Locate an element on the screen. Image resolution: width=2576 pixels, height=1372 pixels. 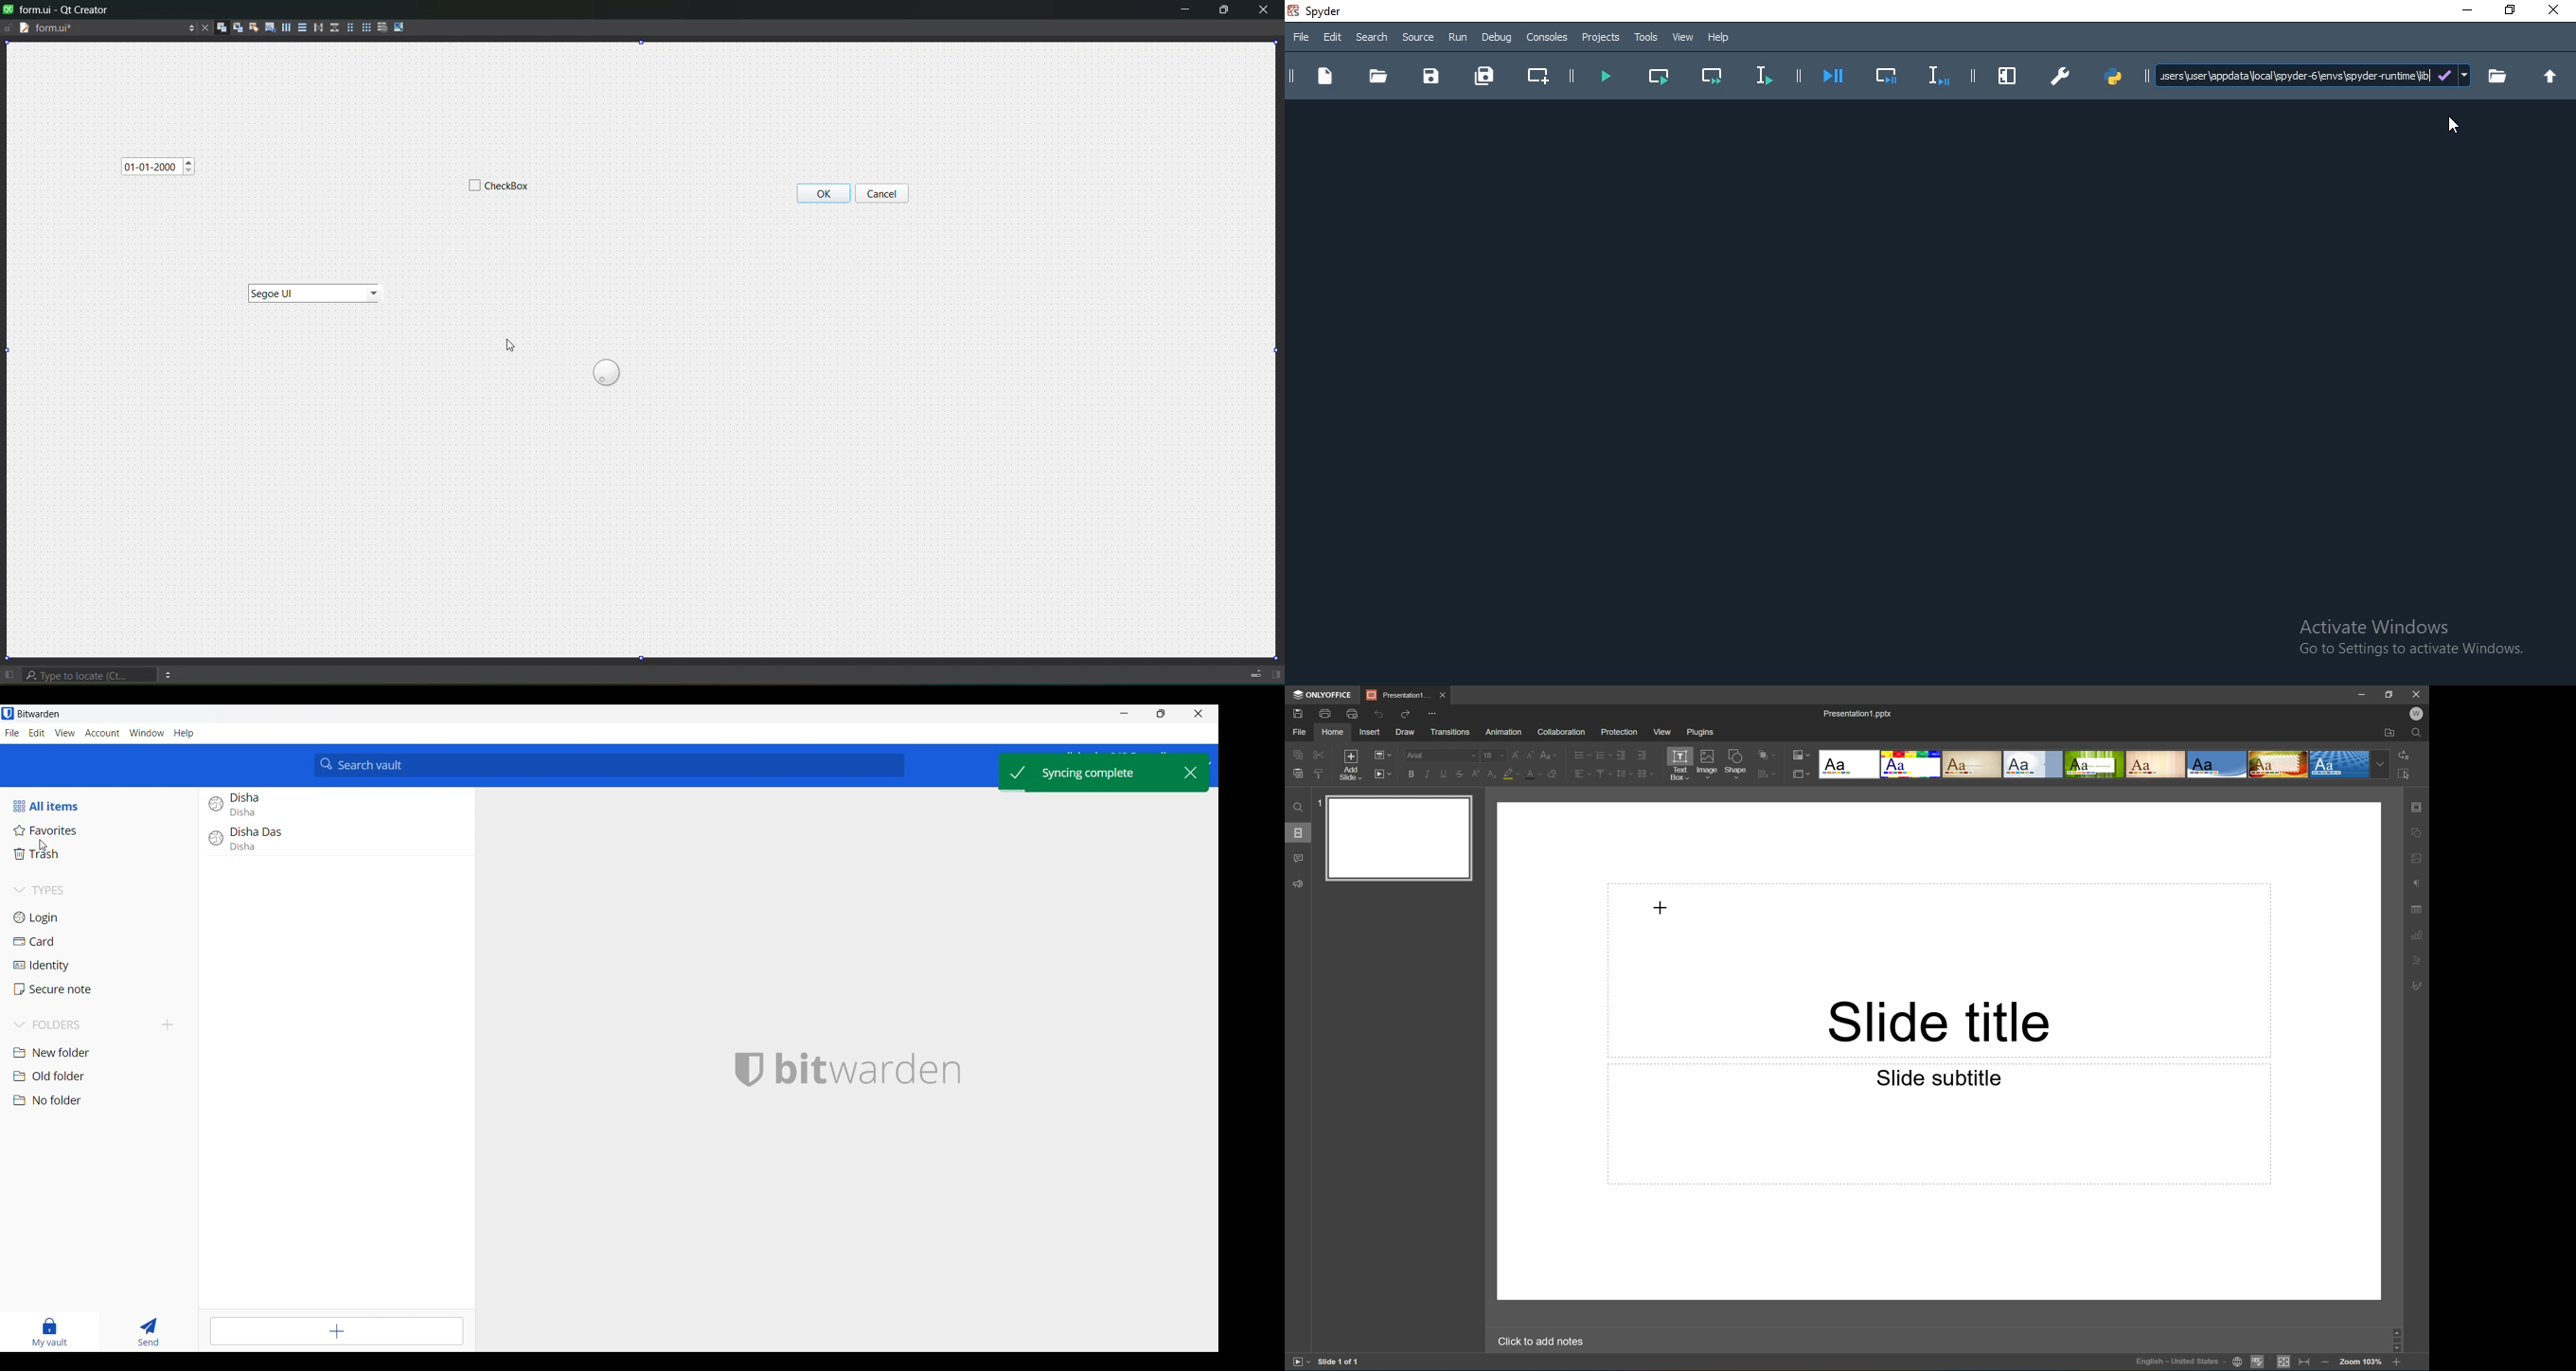
Add slide is located at coordinates (1349, 765).